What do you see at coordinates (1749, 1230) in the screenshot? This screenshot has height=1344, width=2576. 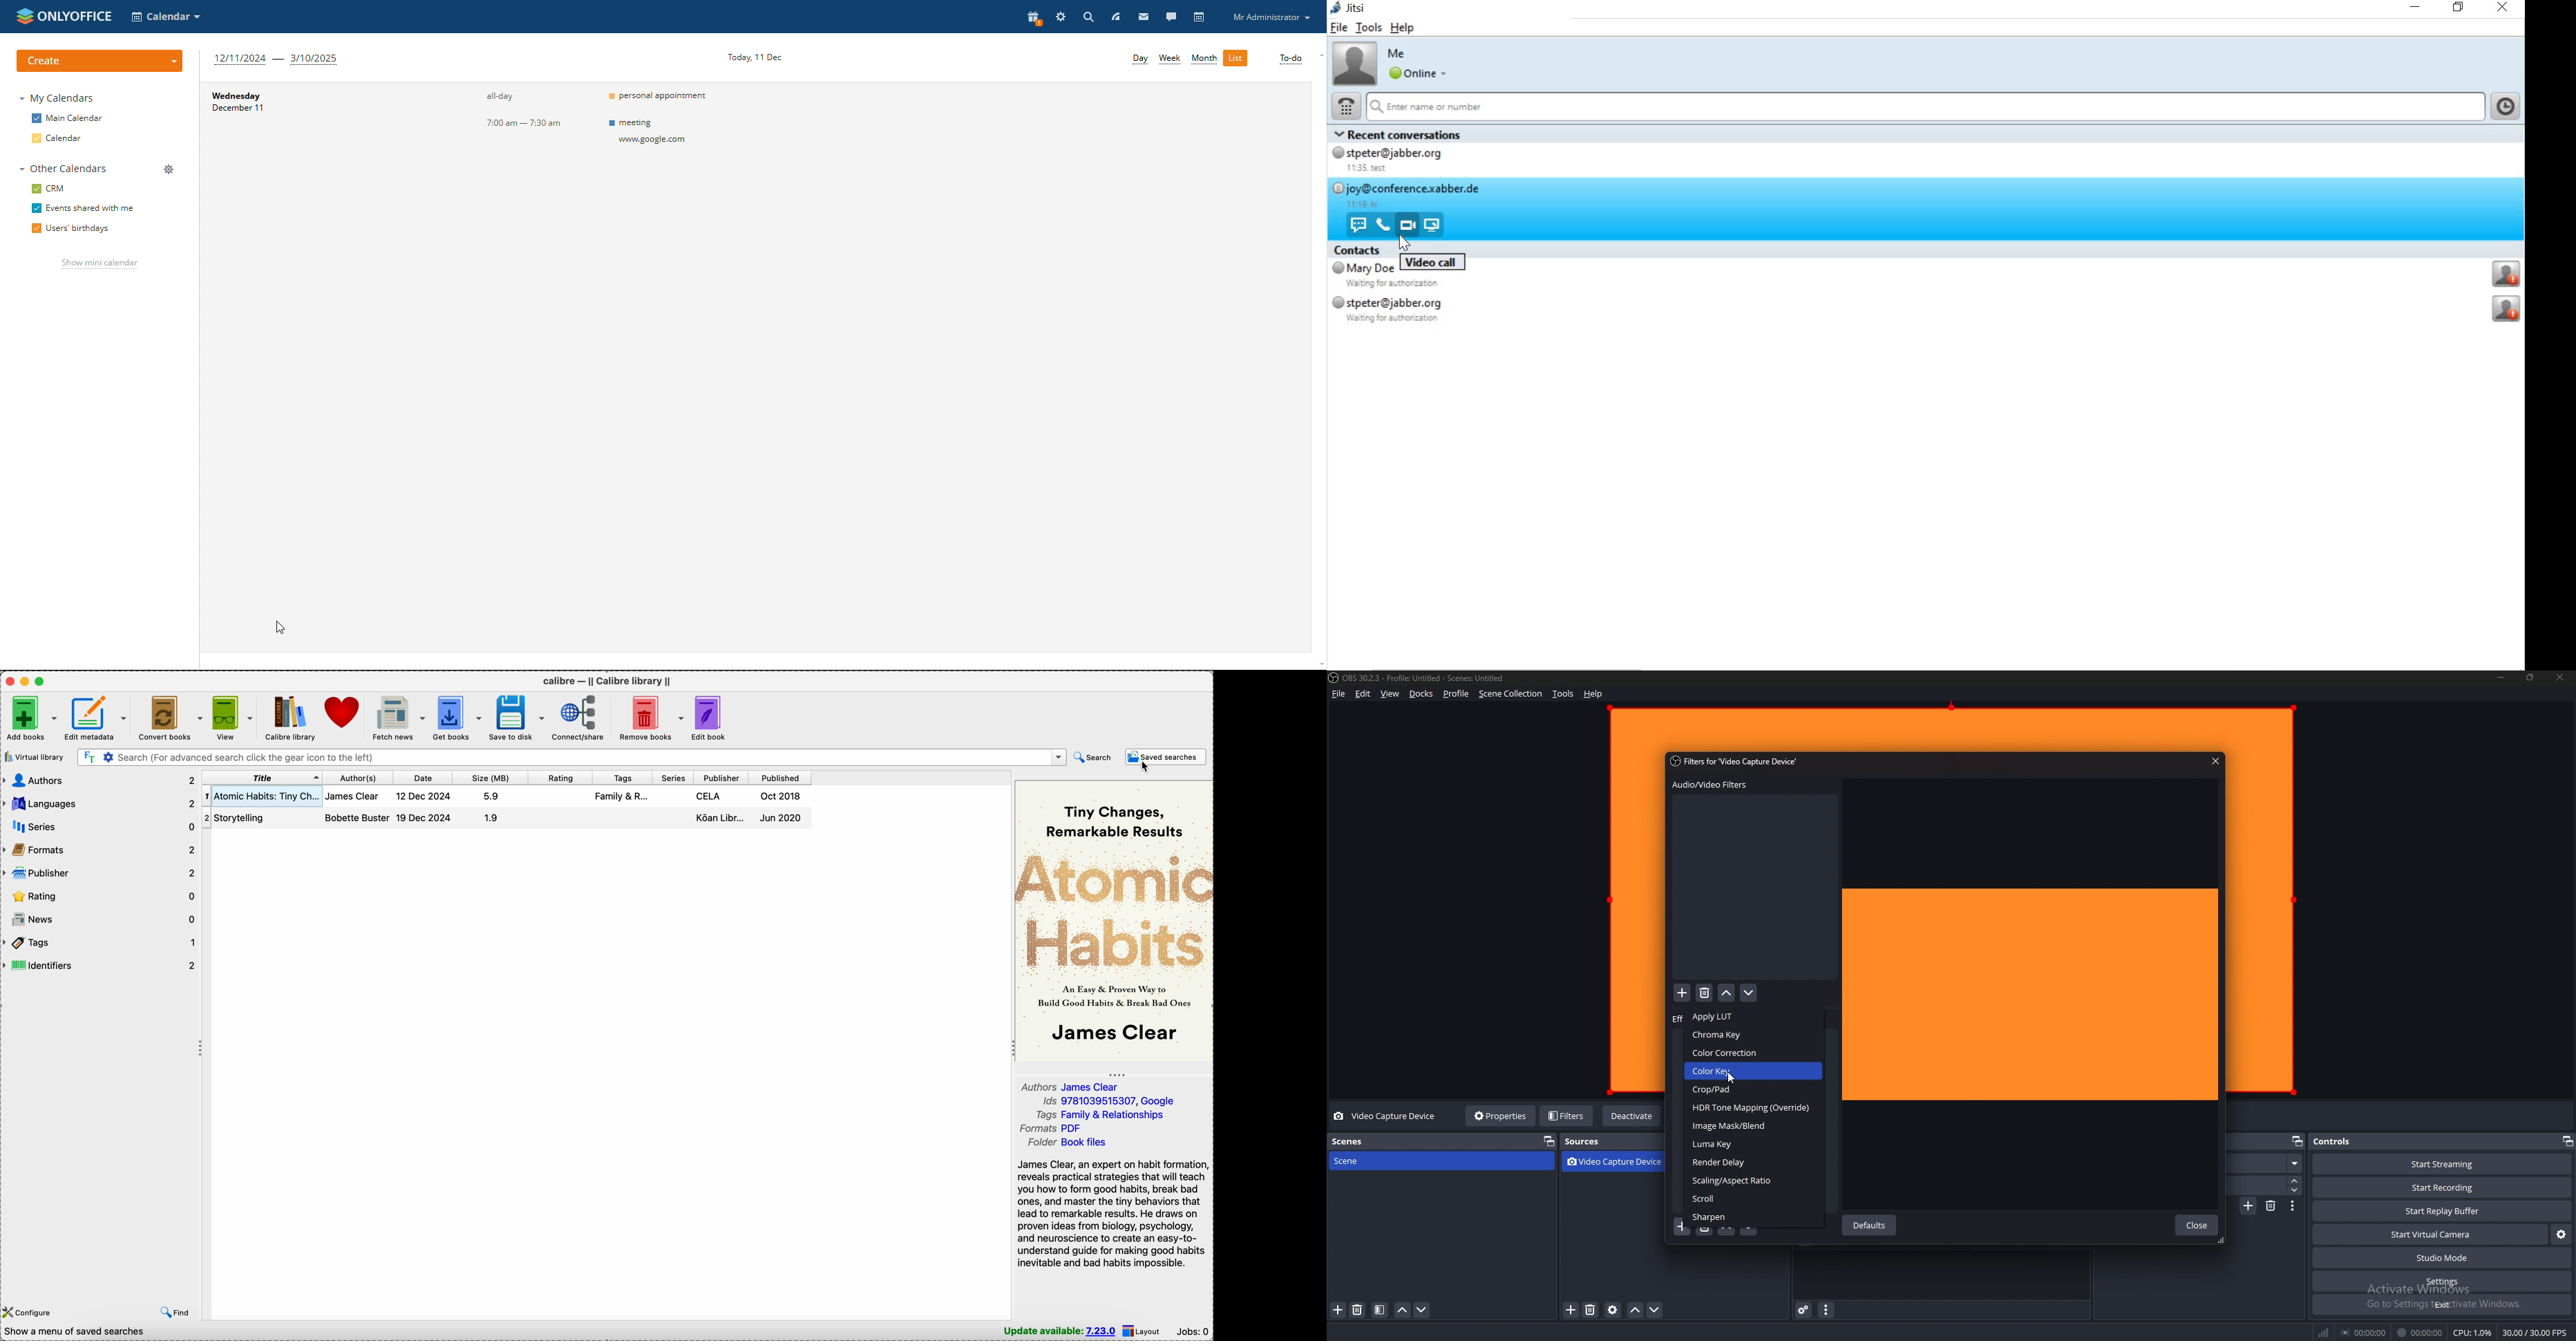 I see `move filter down` at bounding box center [1749, 1230].